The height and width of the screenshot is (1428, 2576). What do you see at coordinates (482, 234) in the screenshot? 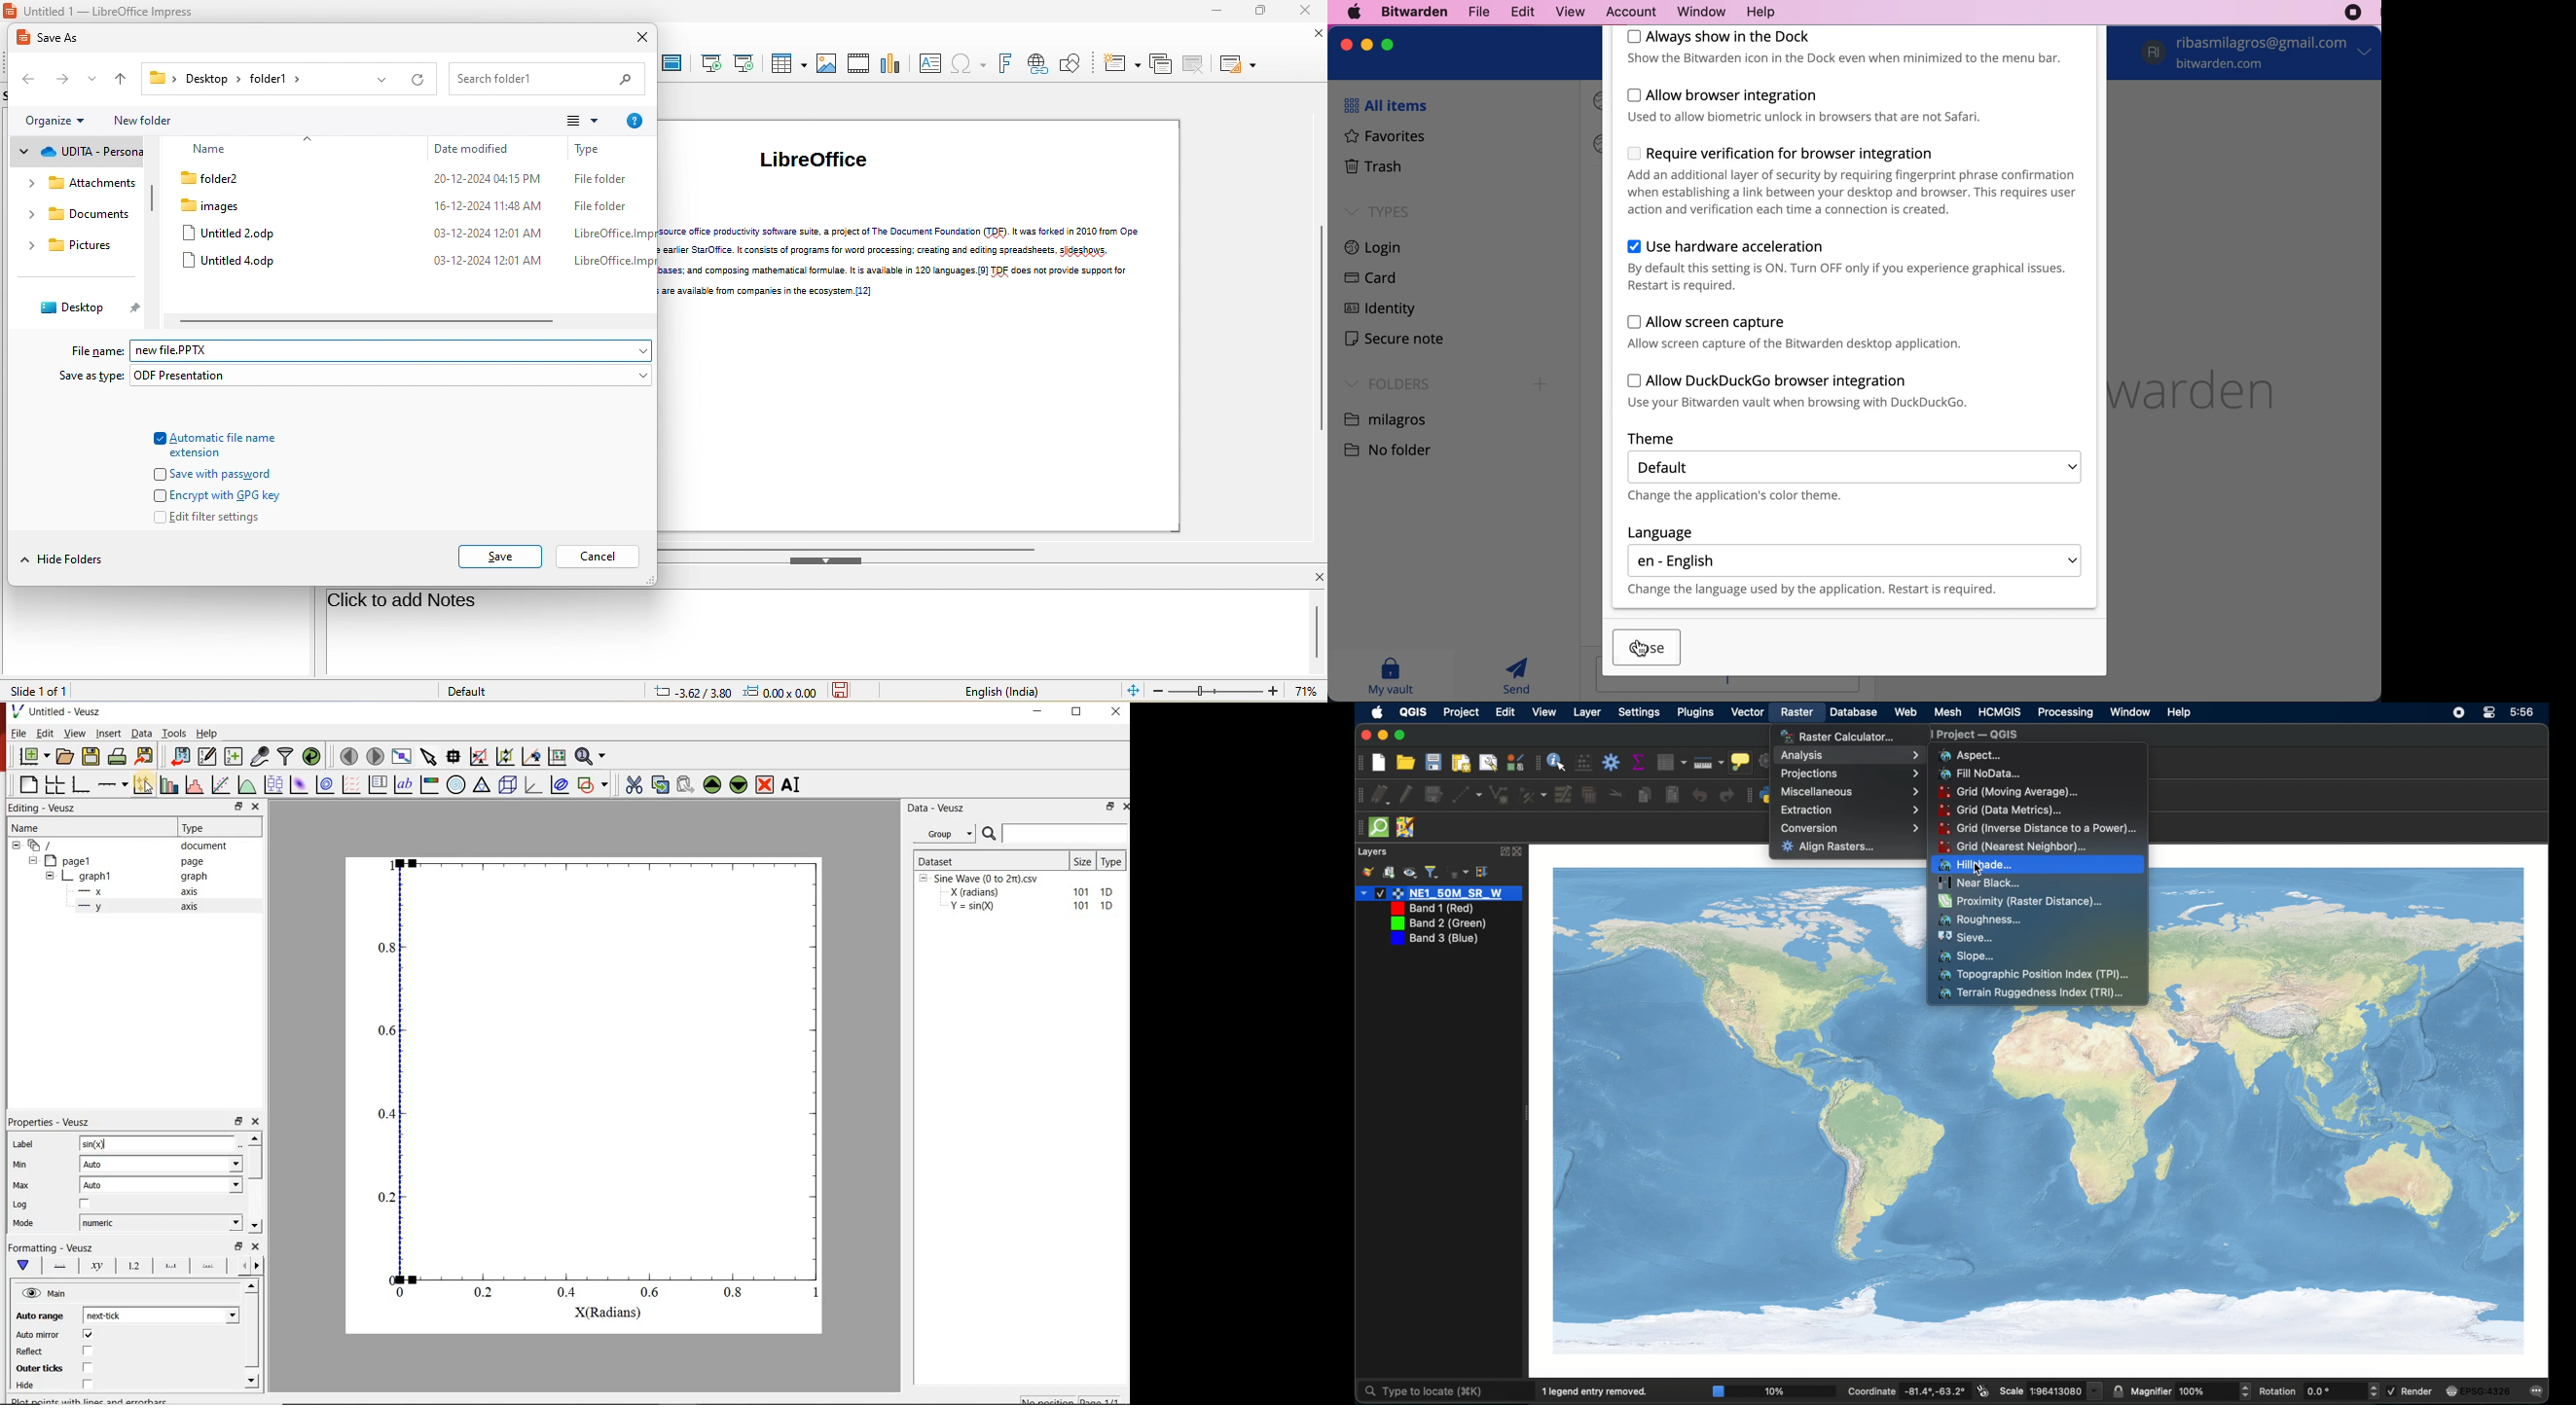
I see `Us-l12-2024 1201 AM` at bounding box center [482, 234].